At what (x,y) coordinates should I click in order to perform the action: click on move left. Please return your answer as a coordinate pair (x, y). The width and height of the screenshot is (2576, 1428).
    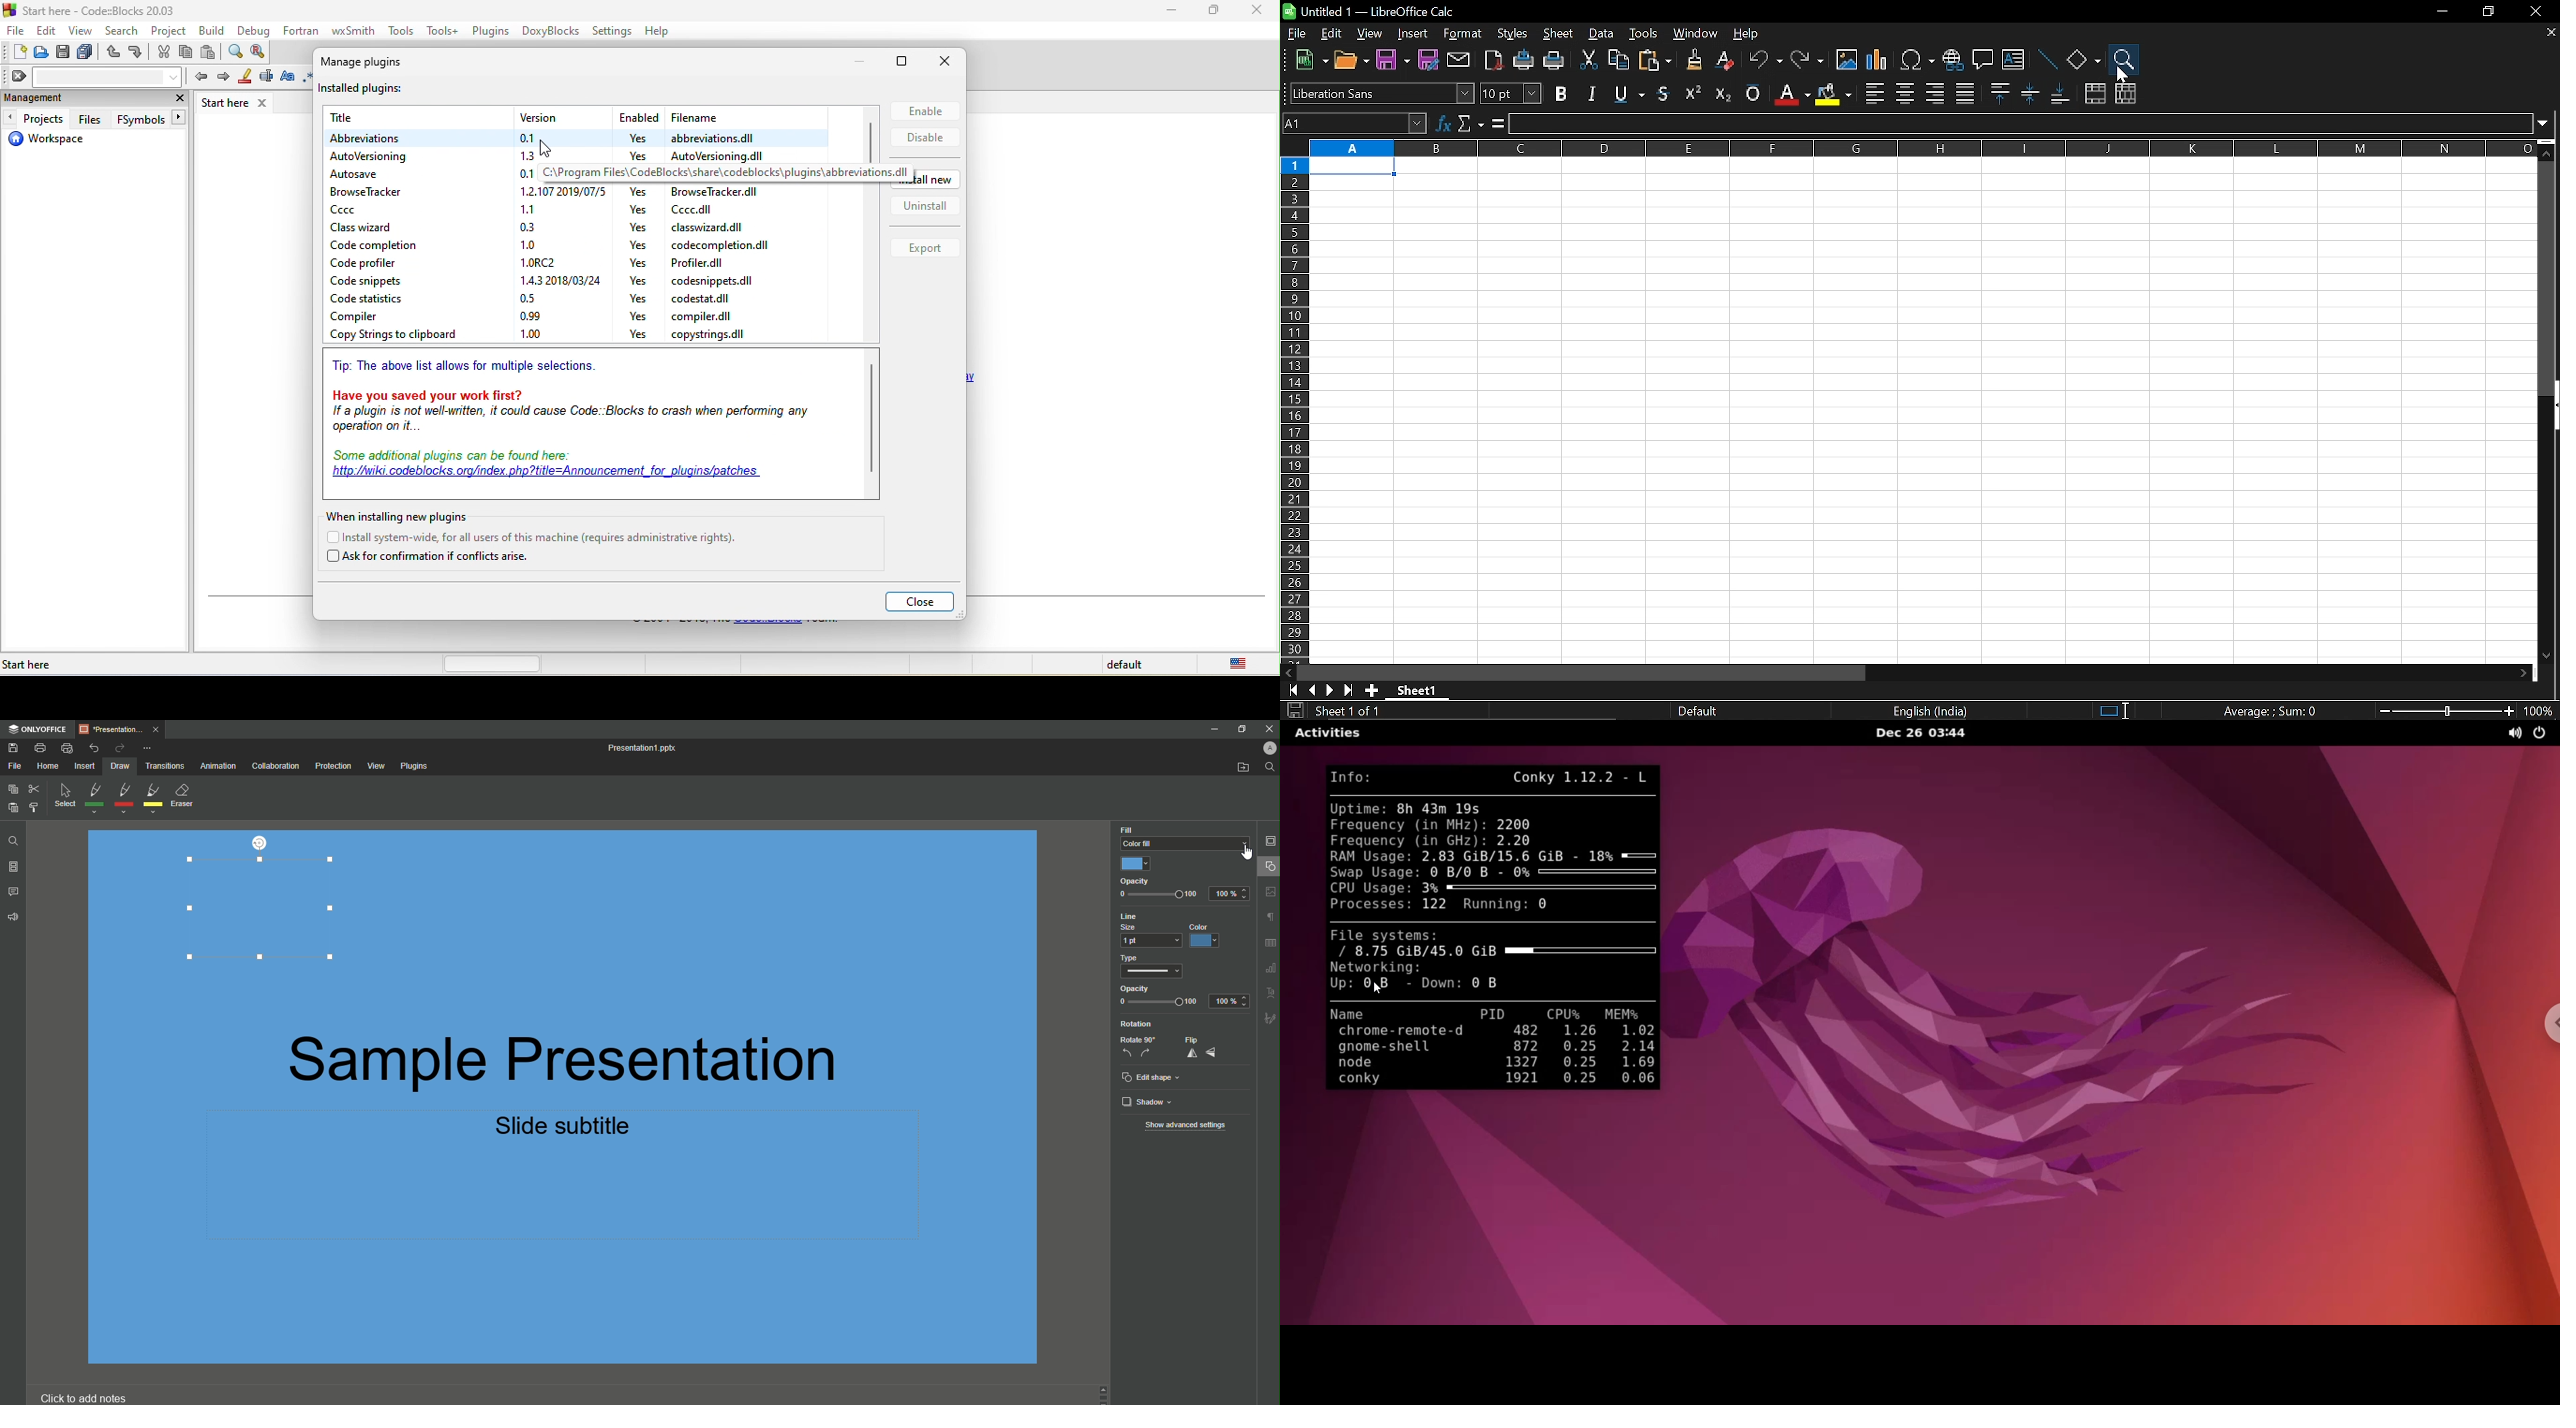
    Looking at the image, I should click on (1288, 671).